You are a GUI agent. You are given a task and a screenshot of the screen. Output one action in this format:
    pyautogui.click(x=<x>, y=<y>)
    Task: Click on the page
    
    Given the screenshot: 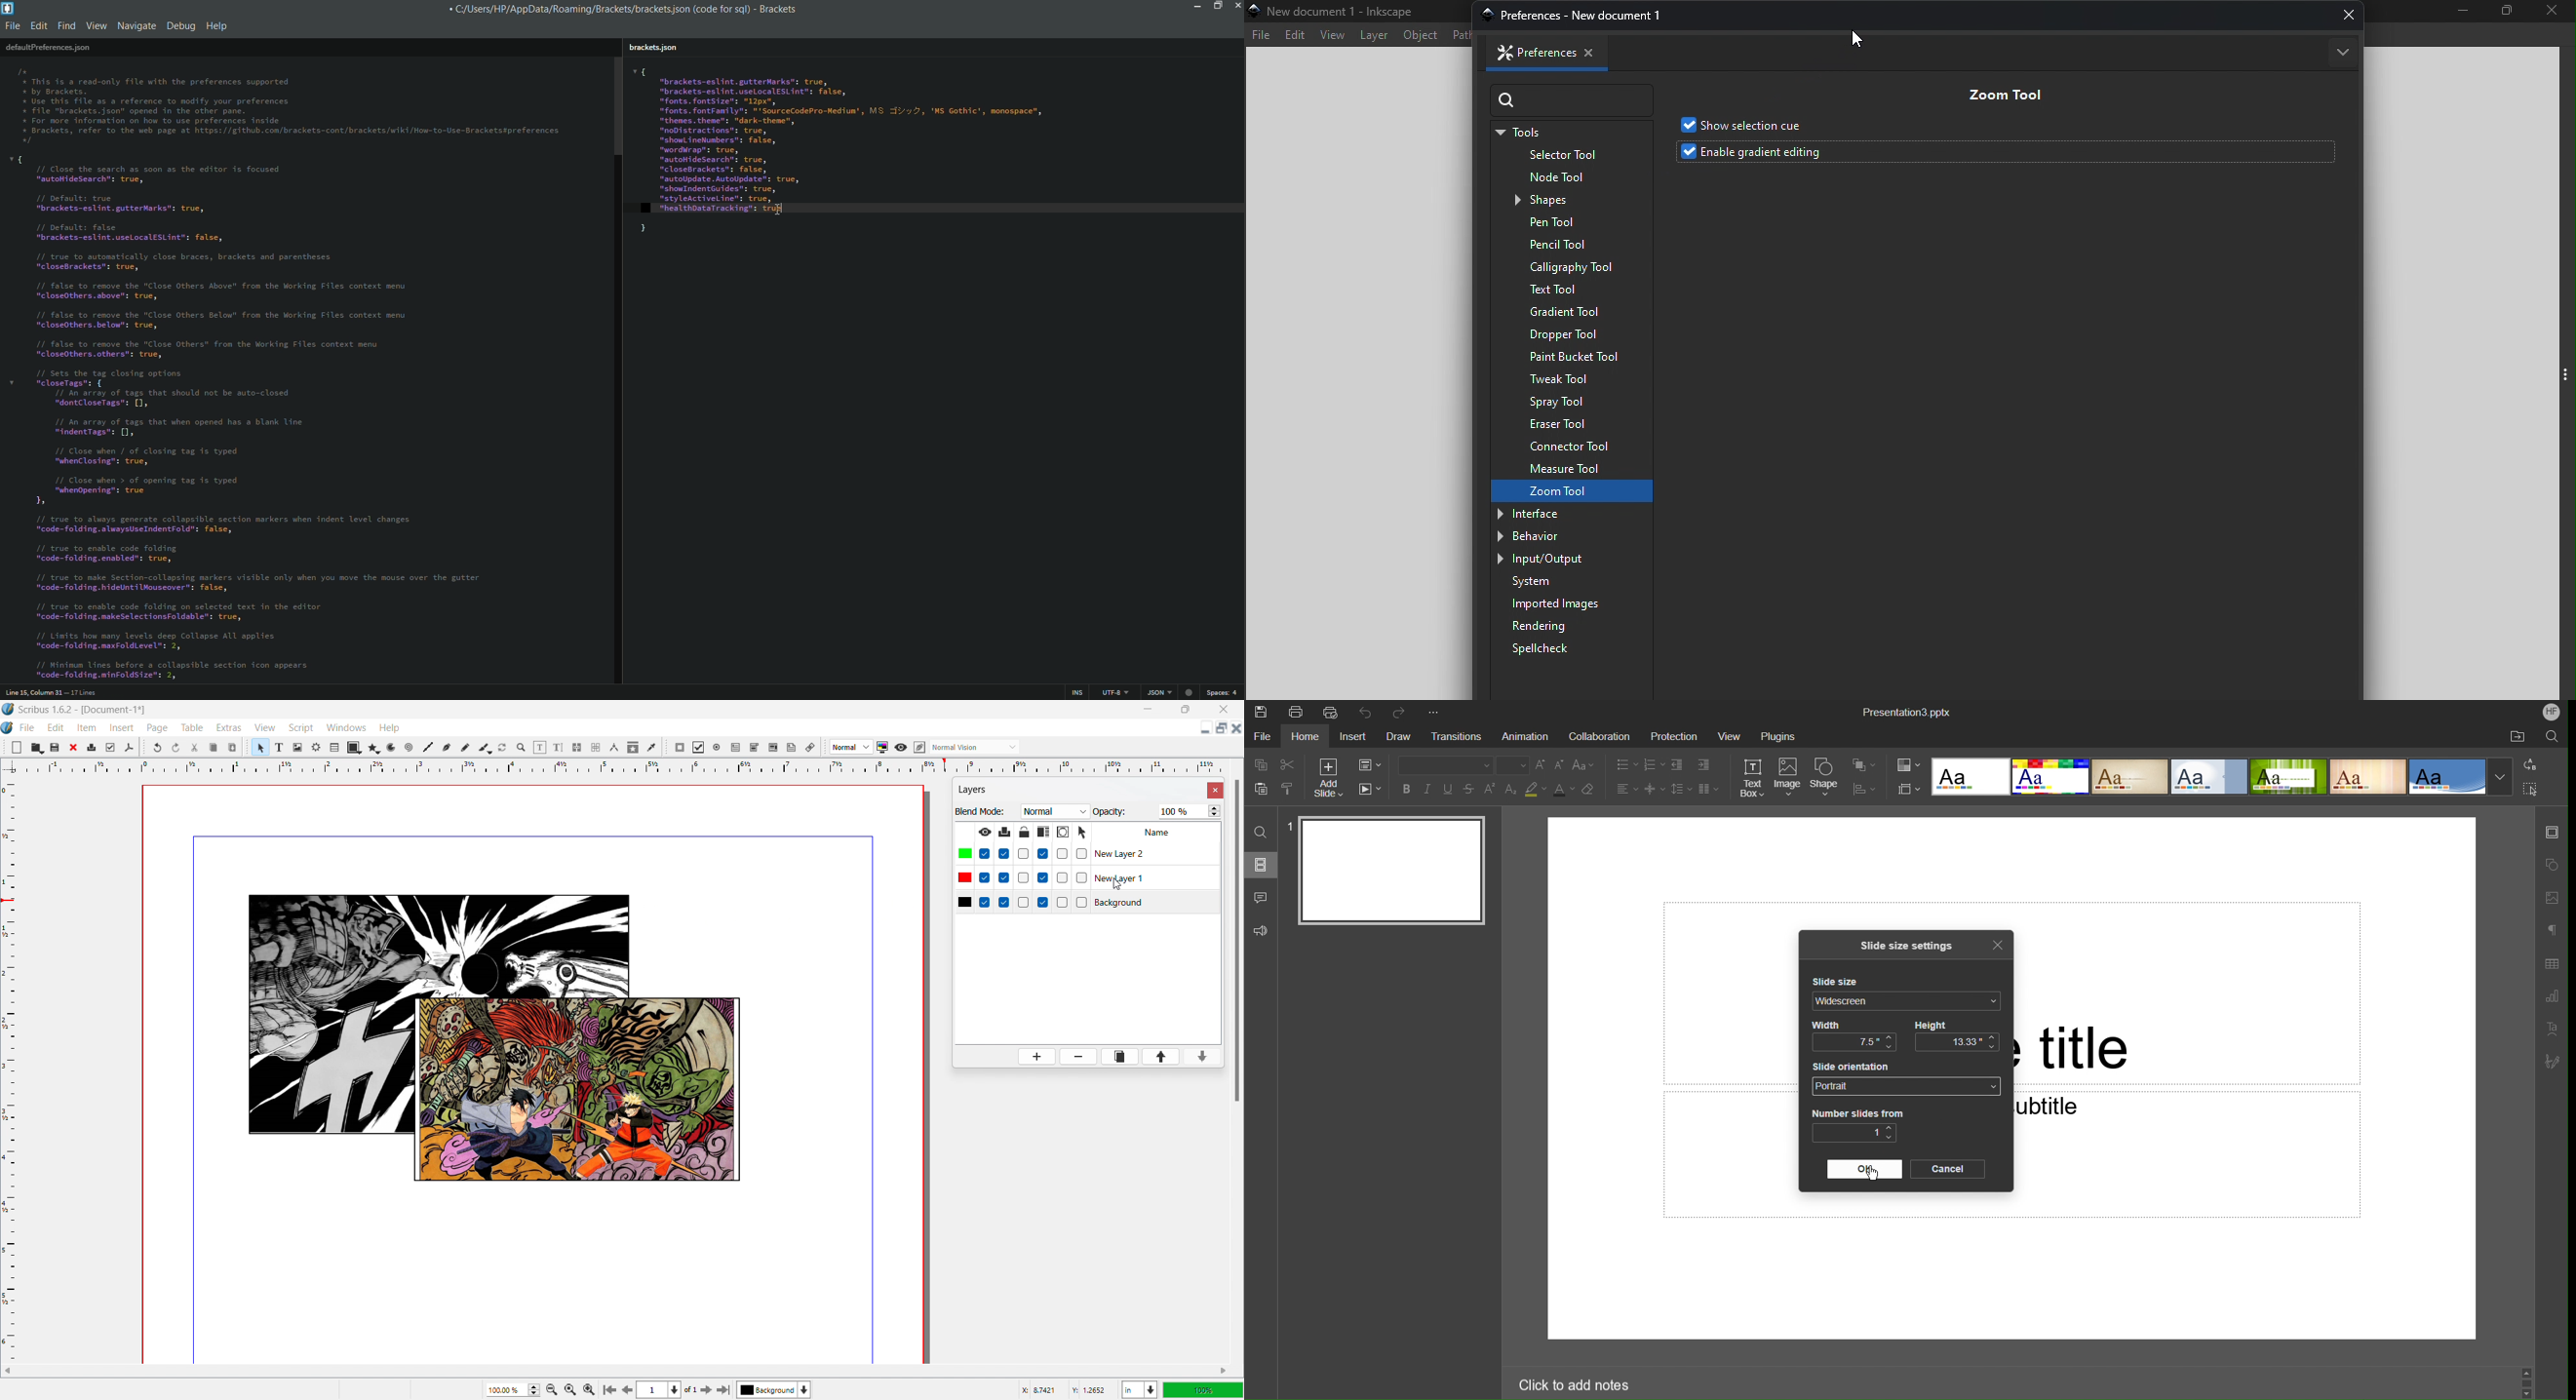 What is the action you would take?
    pyautogui.click(x=158, y=727)
    